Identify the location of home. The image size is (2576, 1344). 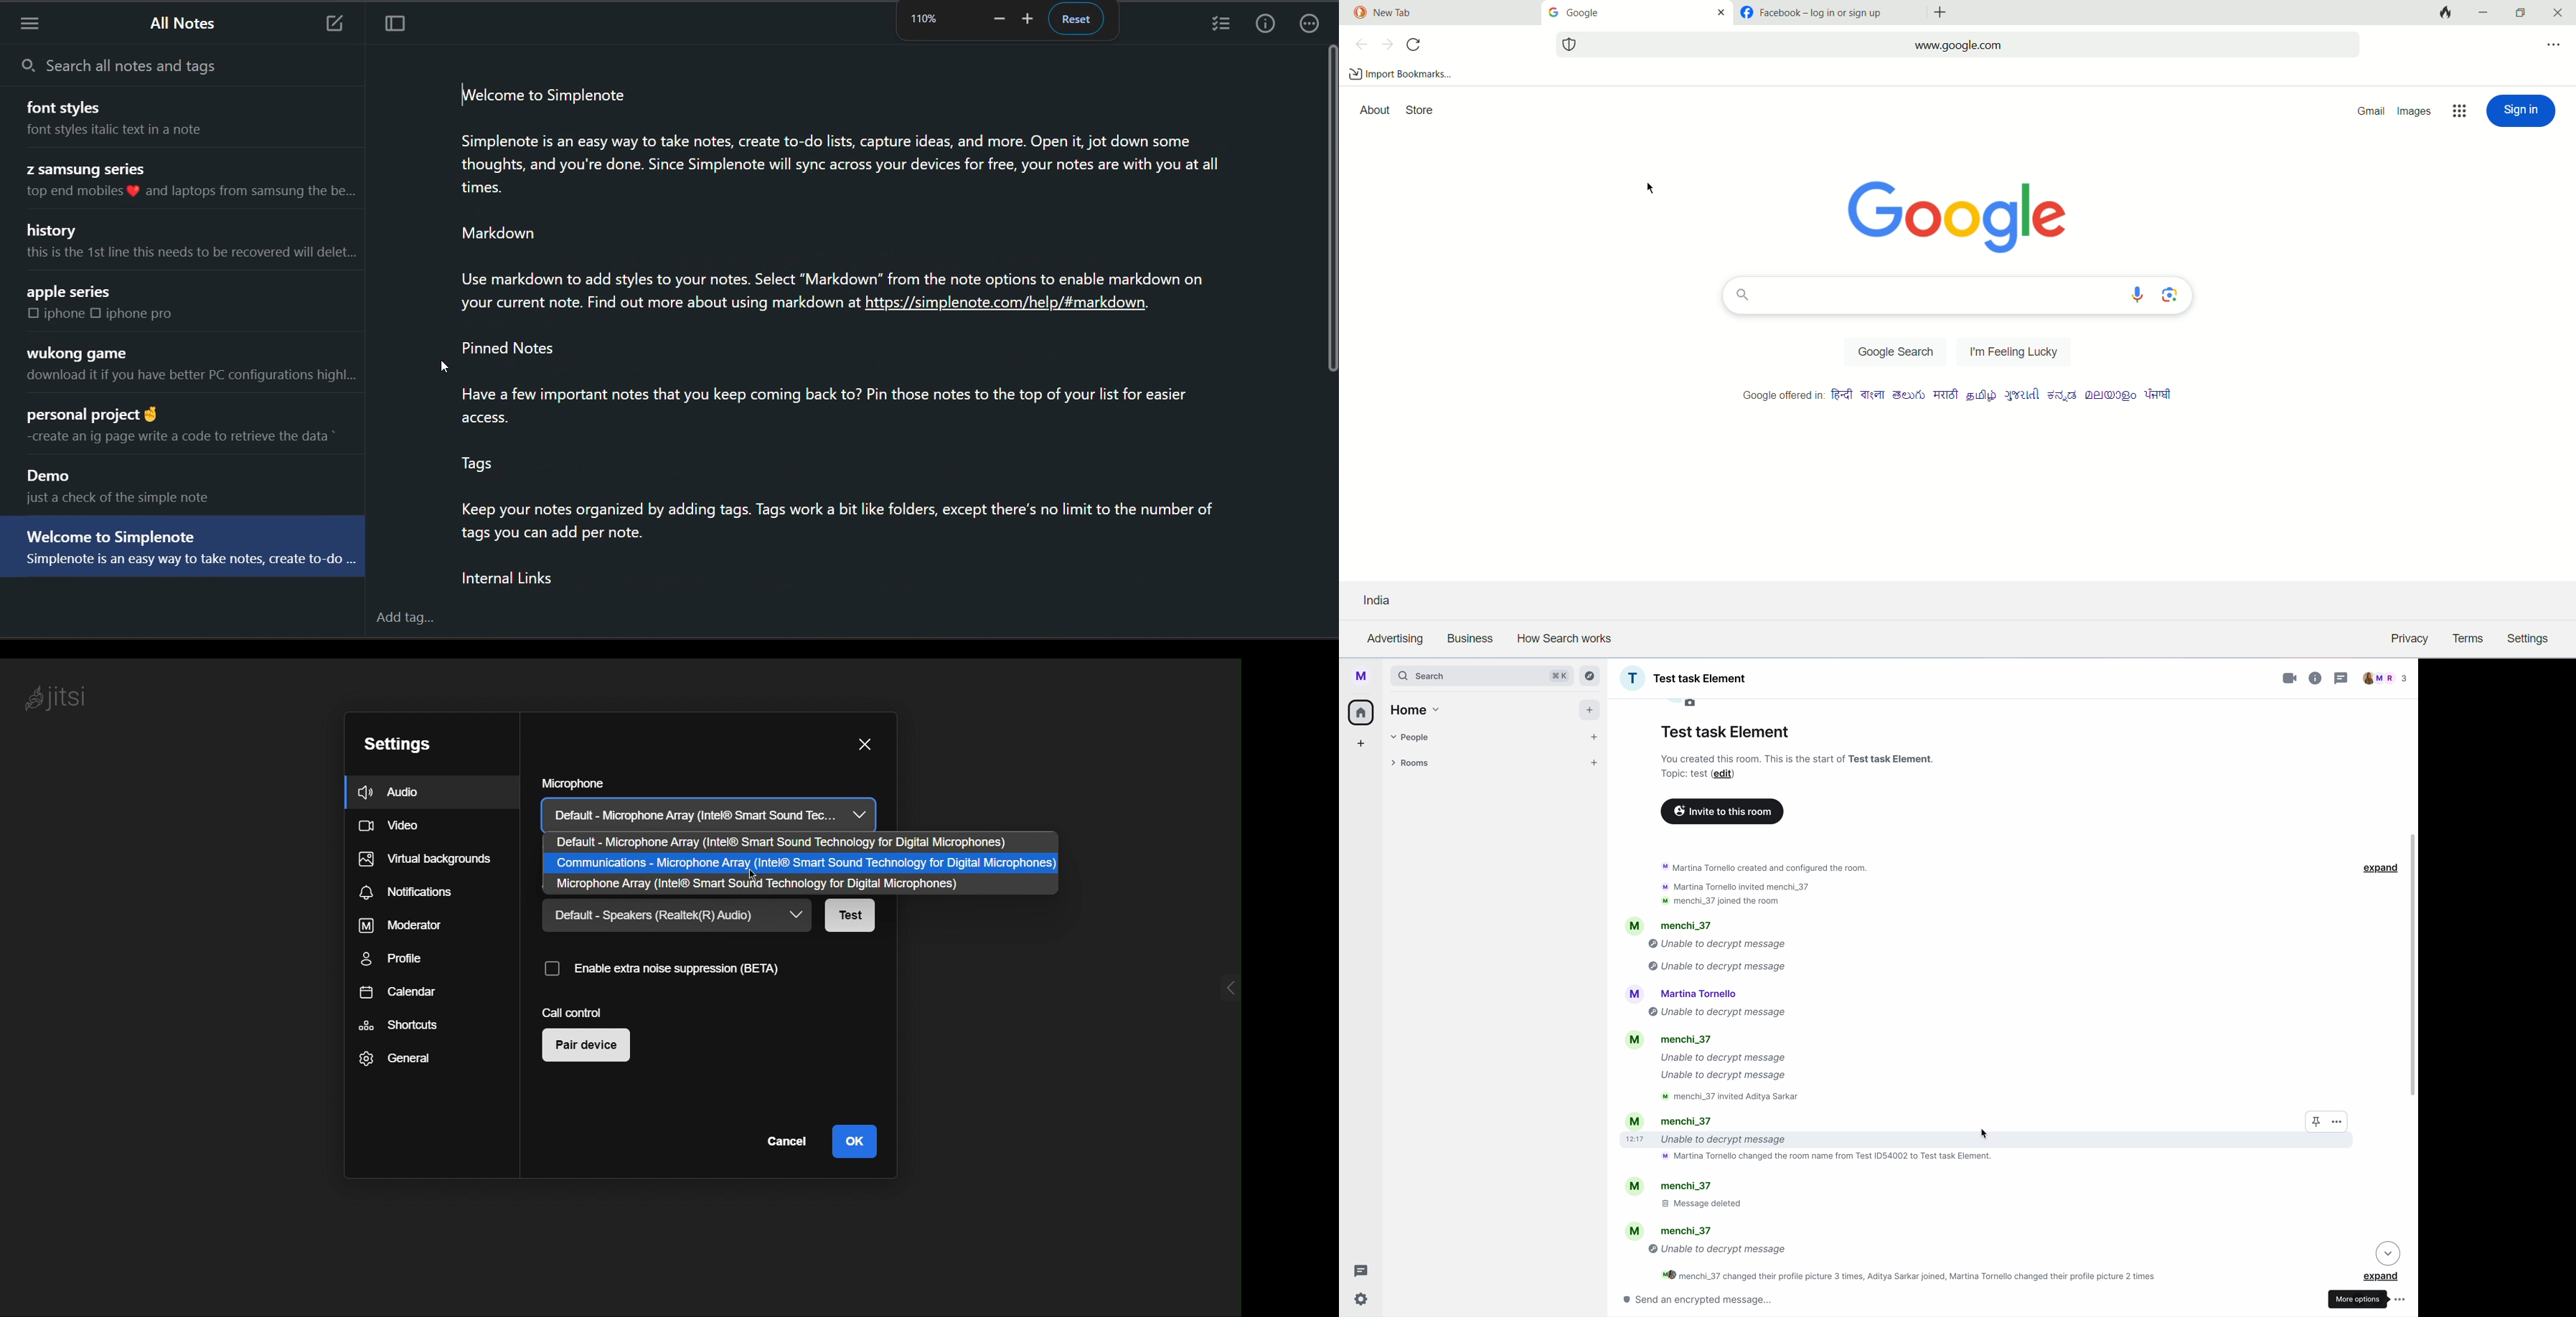
(1362, 712).